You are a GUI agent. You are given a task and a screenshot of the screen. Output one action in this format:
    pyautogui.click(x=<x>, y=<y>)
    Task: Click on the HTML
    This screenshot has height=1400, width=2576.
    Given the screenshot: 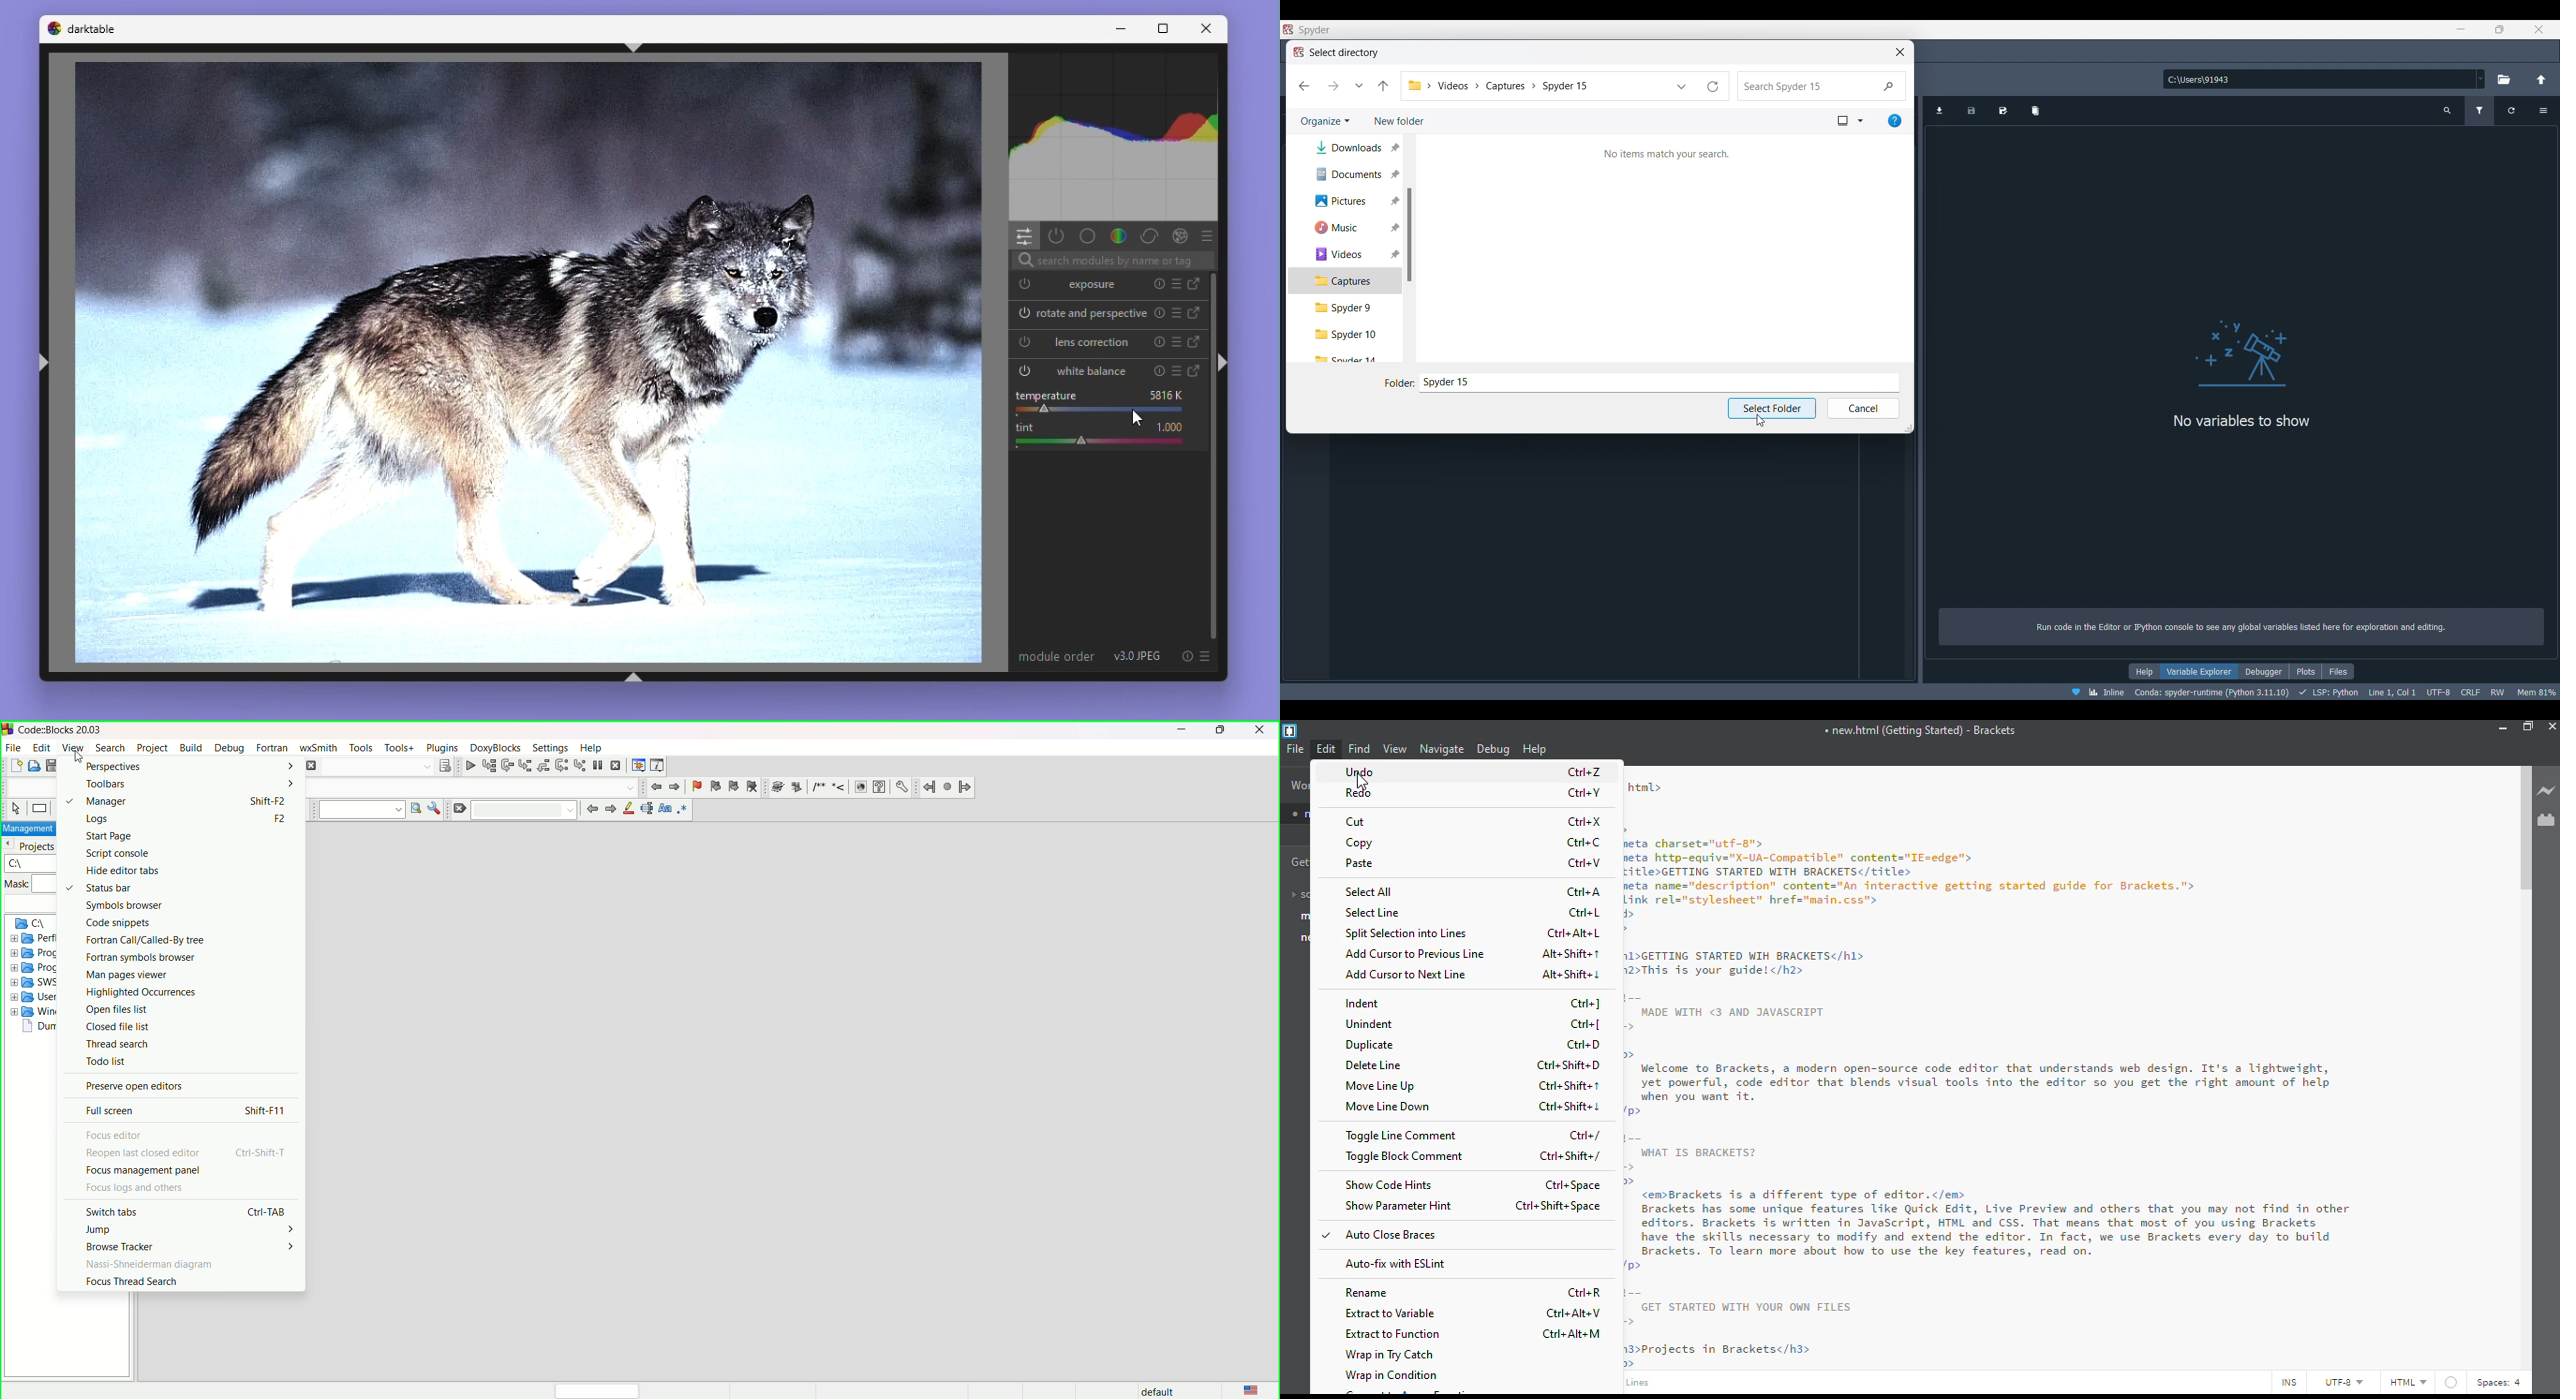 What is the action you would take?
    pyautogui.click(x=858, y=788)
    